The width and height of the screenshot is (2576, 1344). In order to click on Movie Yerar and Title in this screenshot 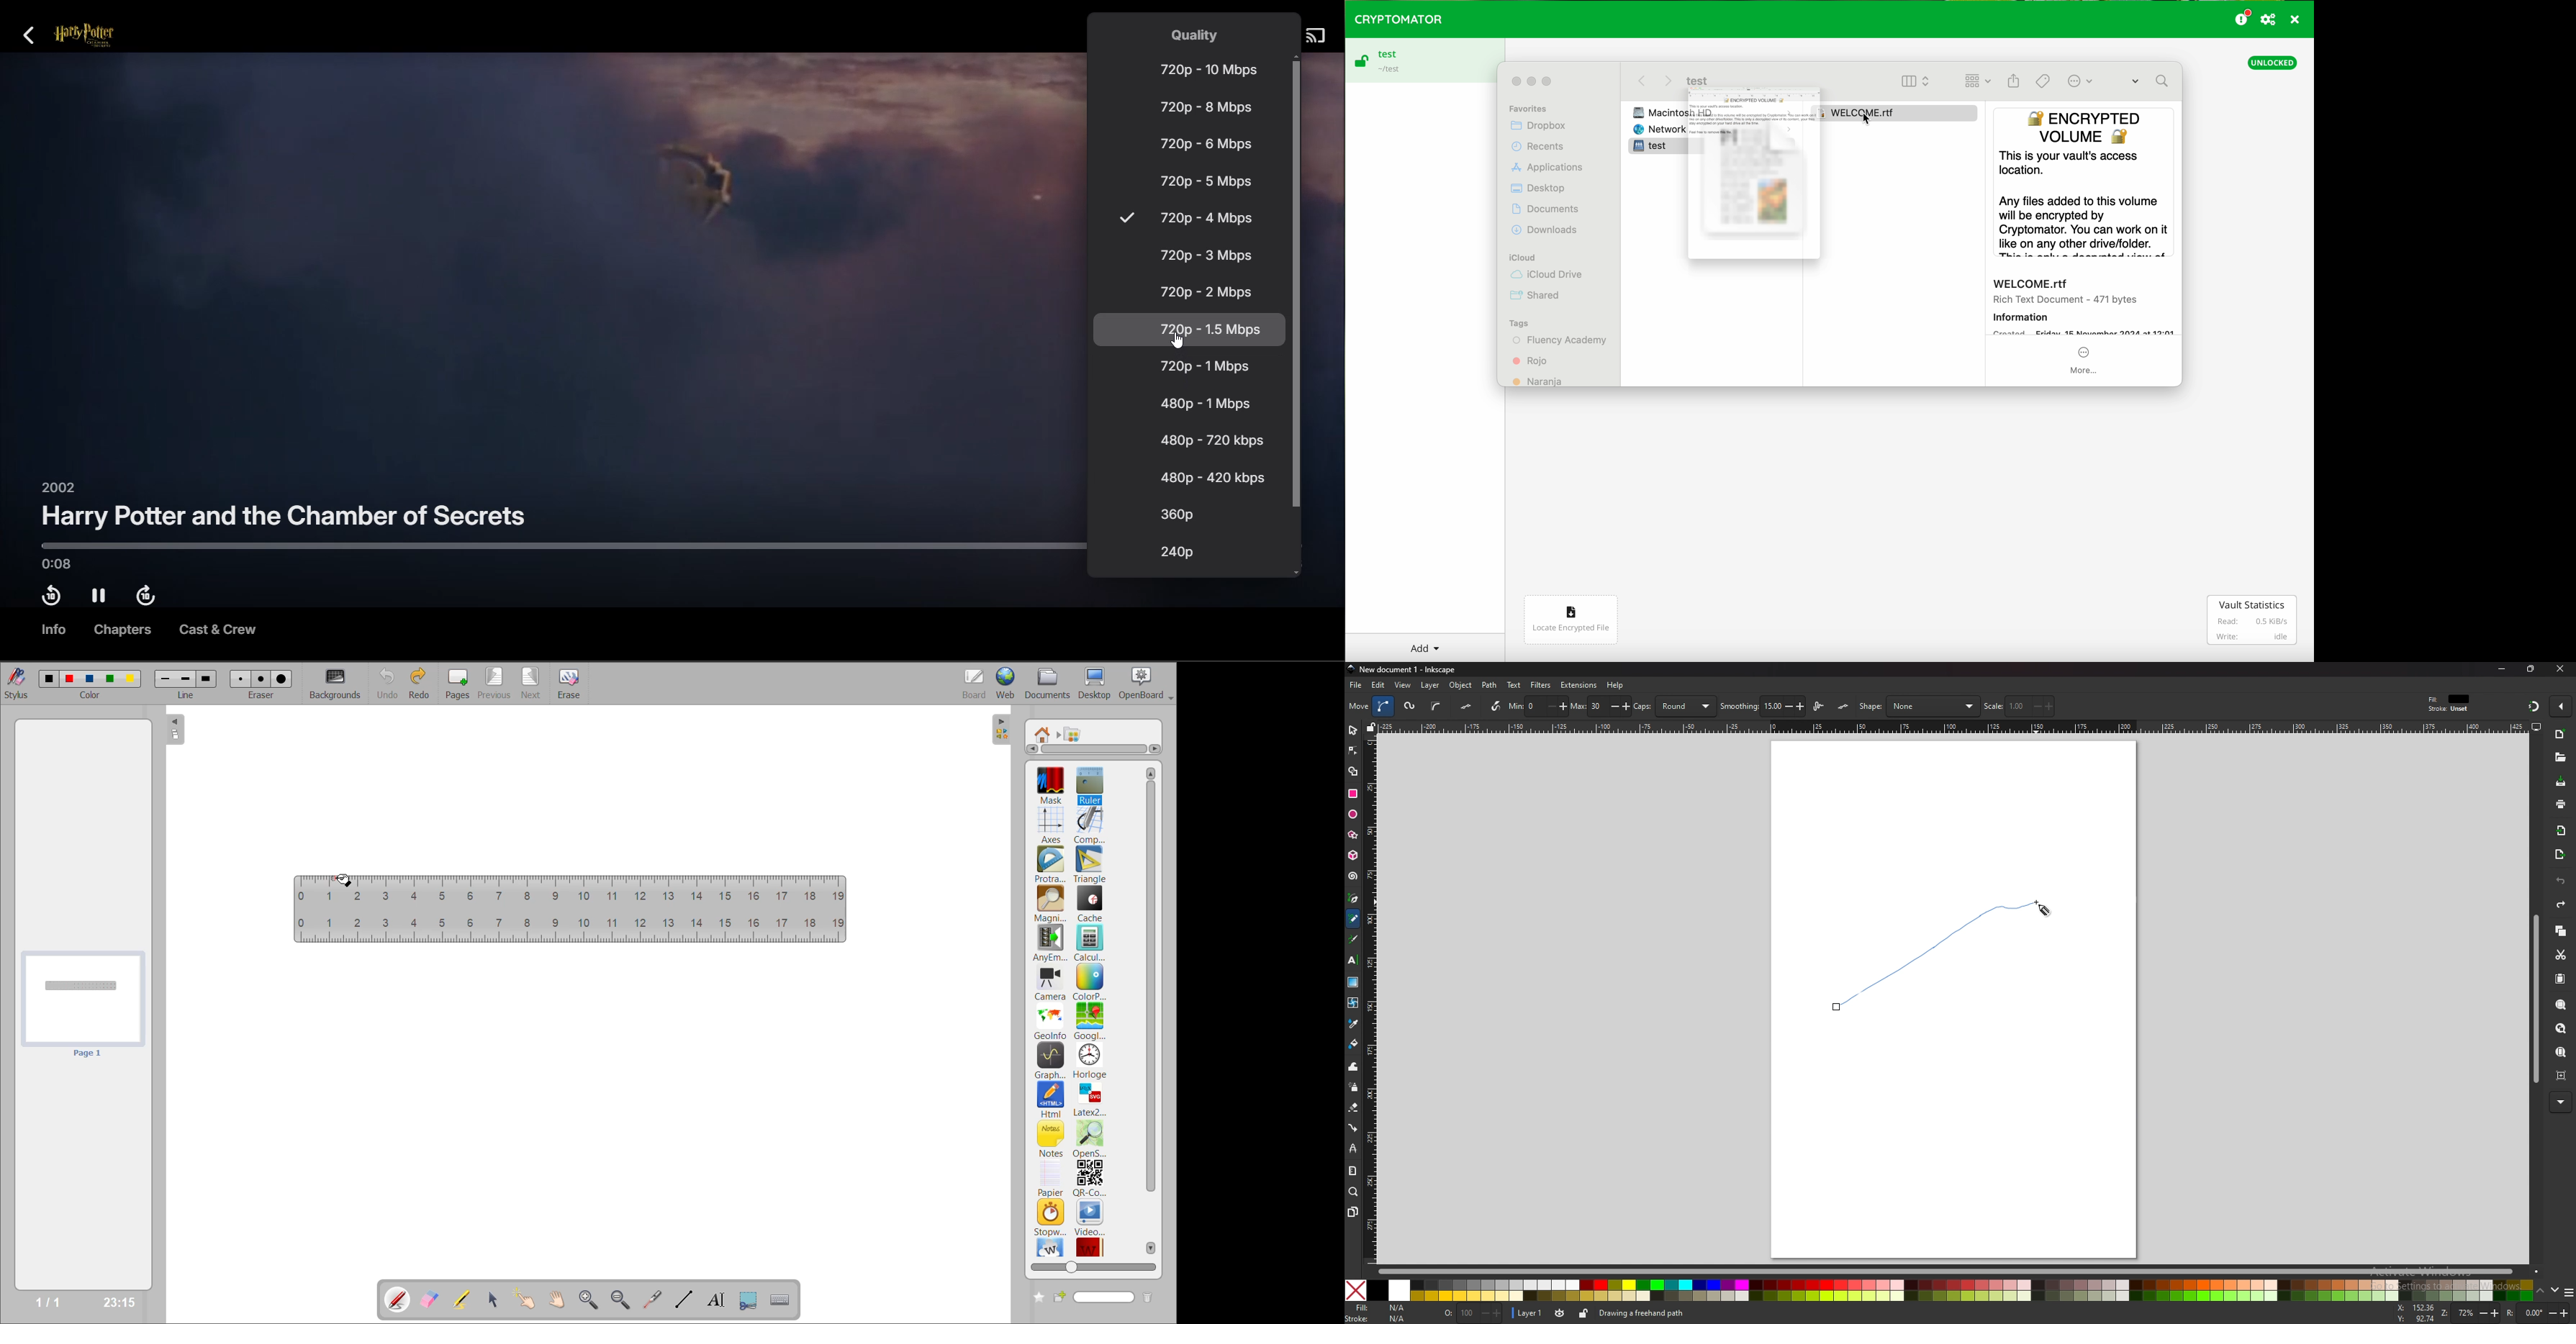, I will do `click(284, 509)`.